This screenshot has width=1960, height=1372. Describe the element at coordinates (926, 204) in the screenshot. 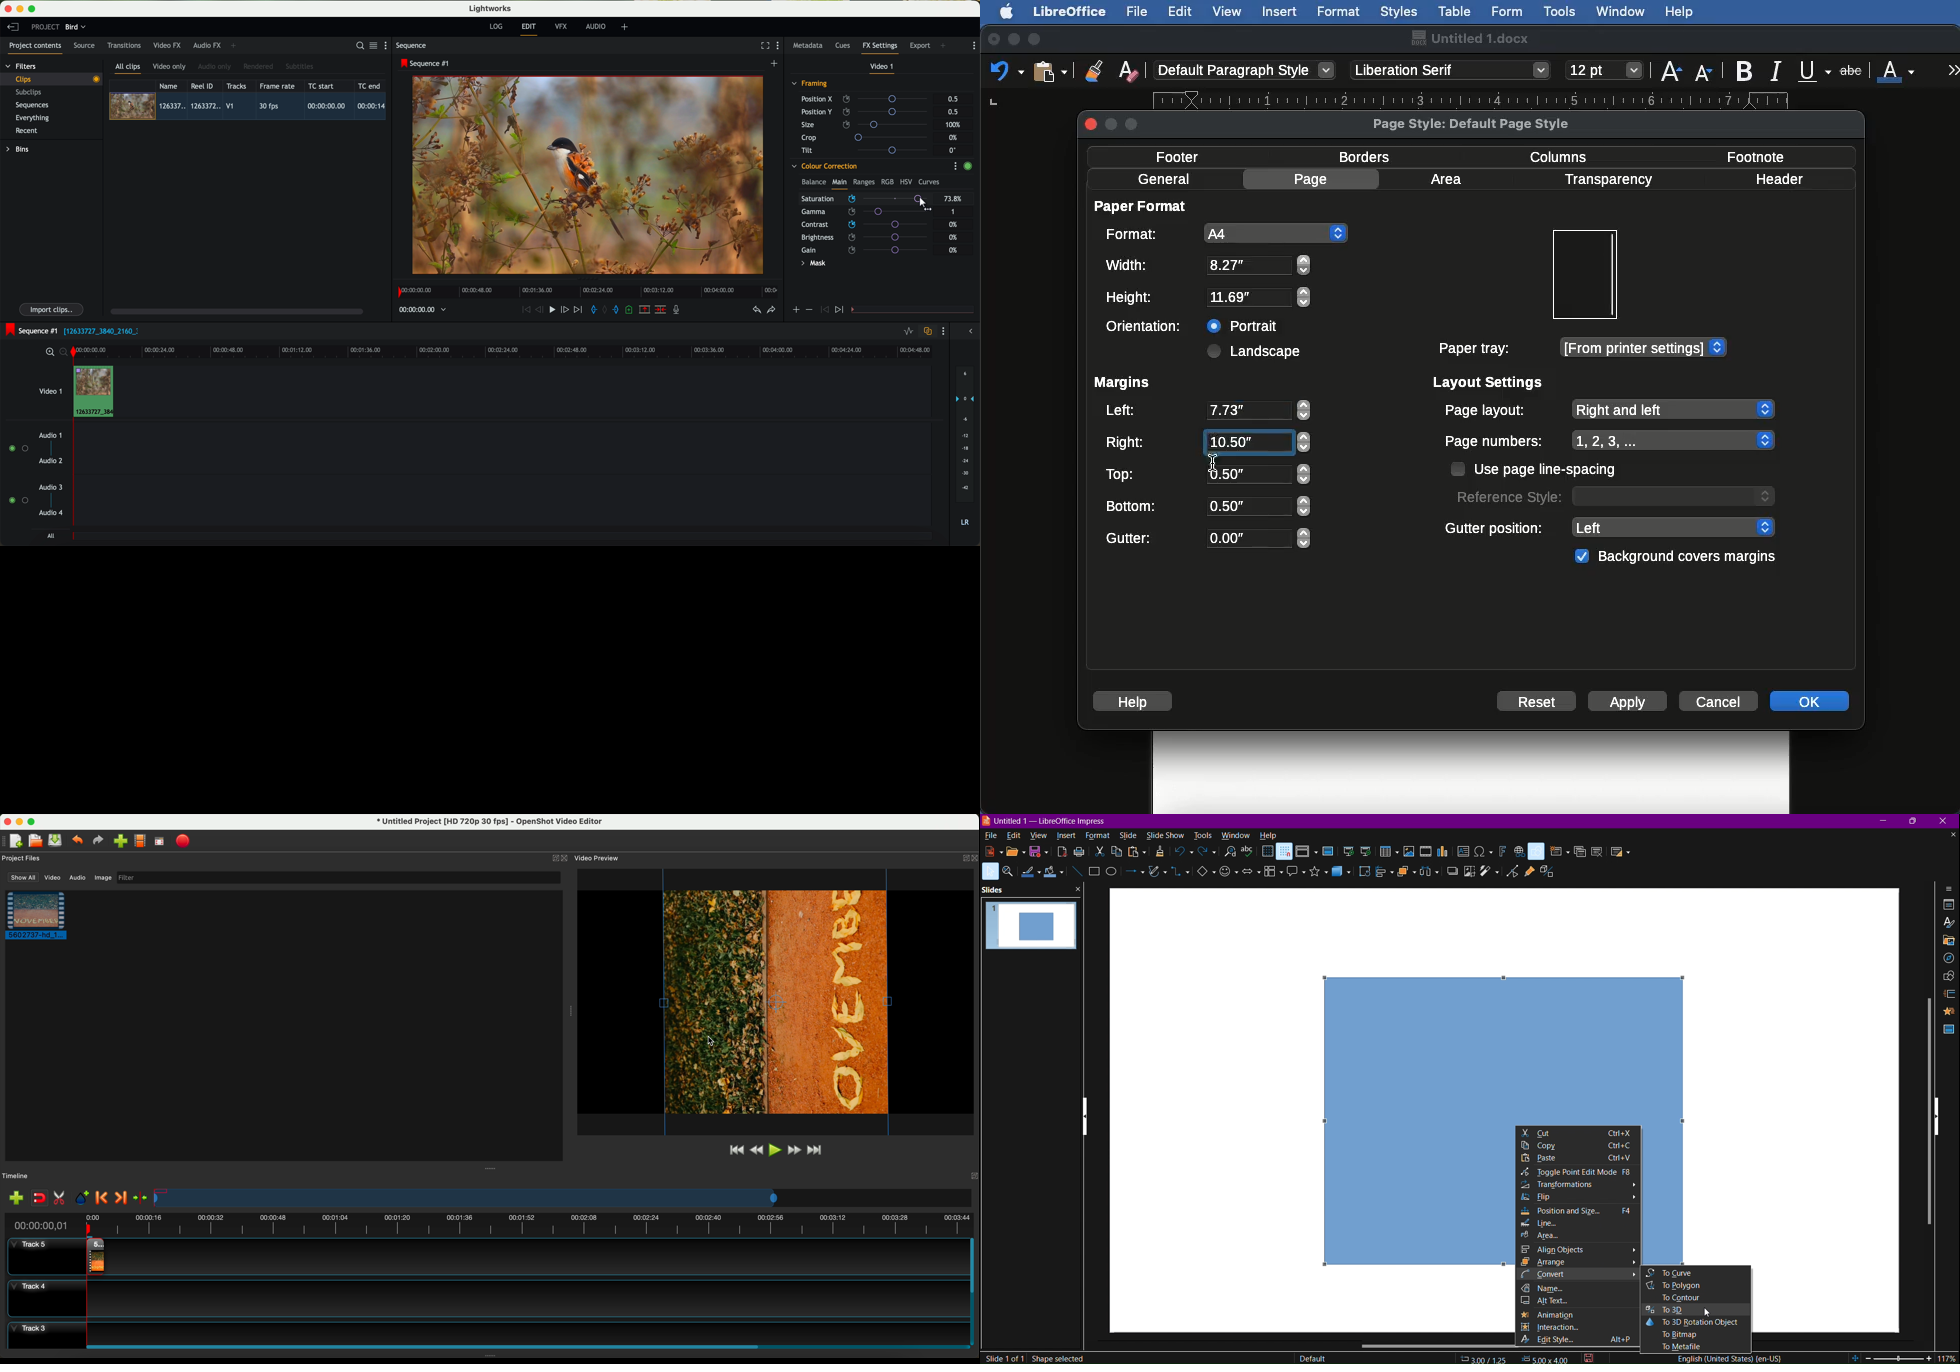

I see `mouse up` at that location.